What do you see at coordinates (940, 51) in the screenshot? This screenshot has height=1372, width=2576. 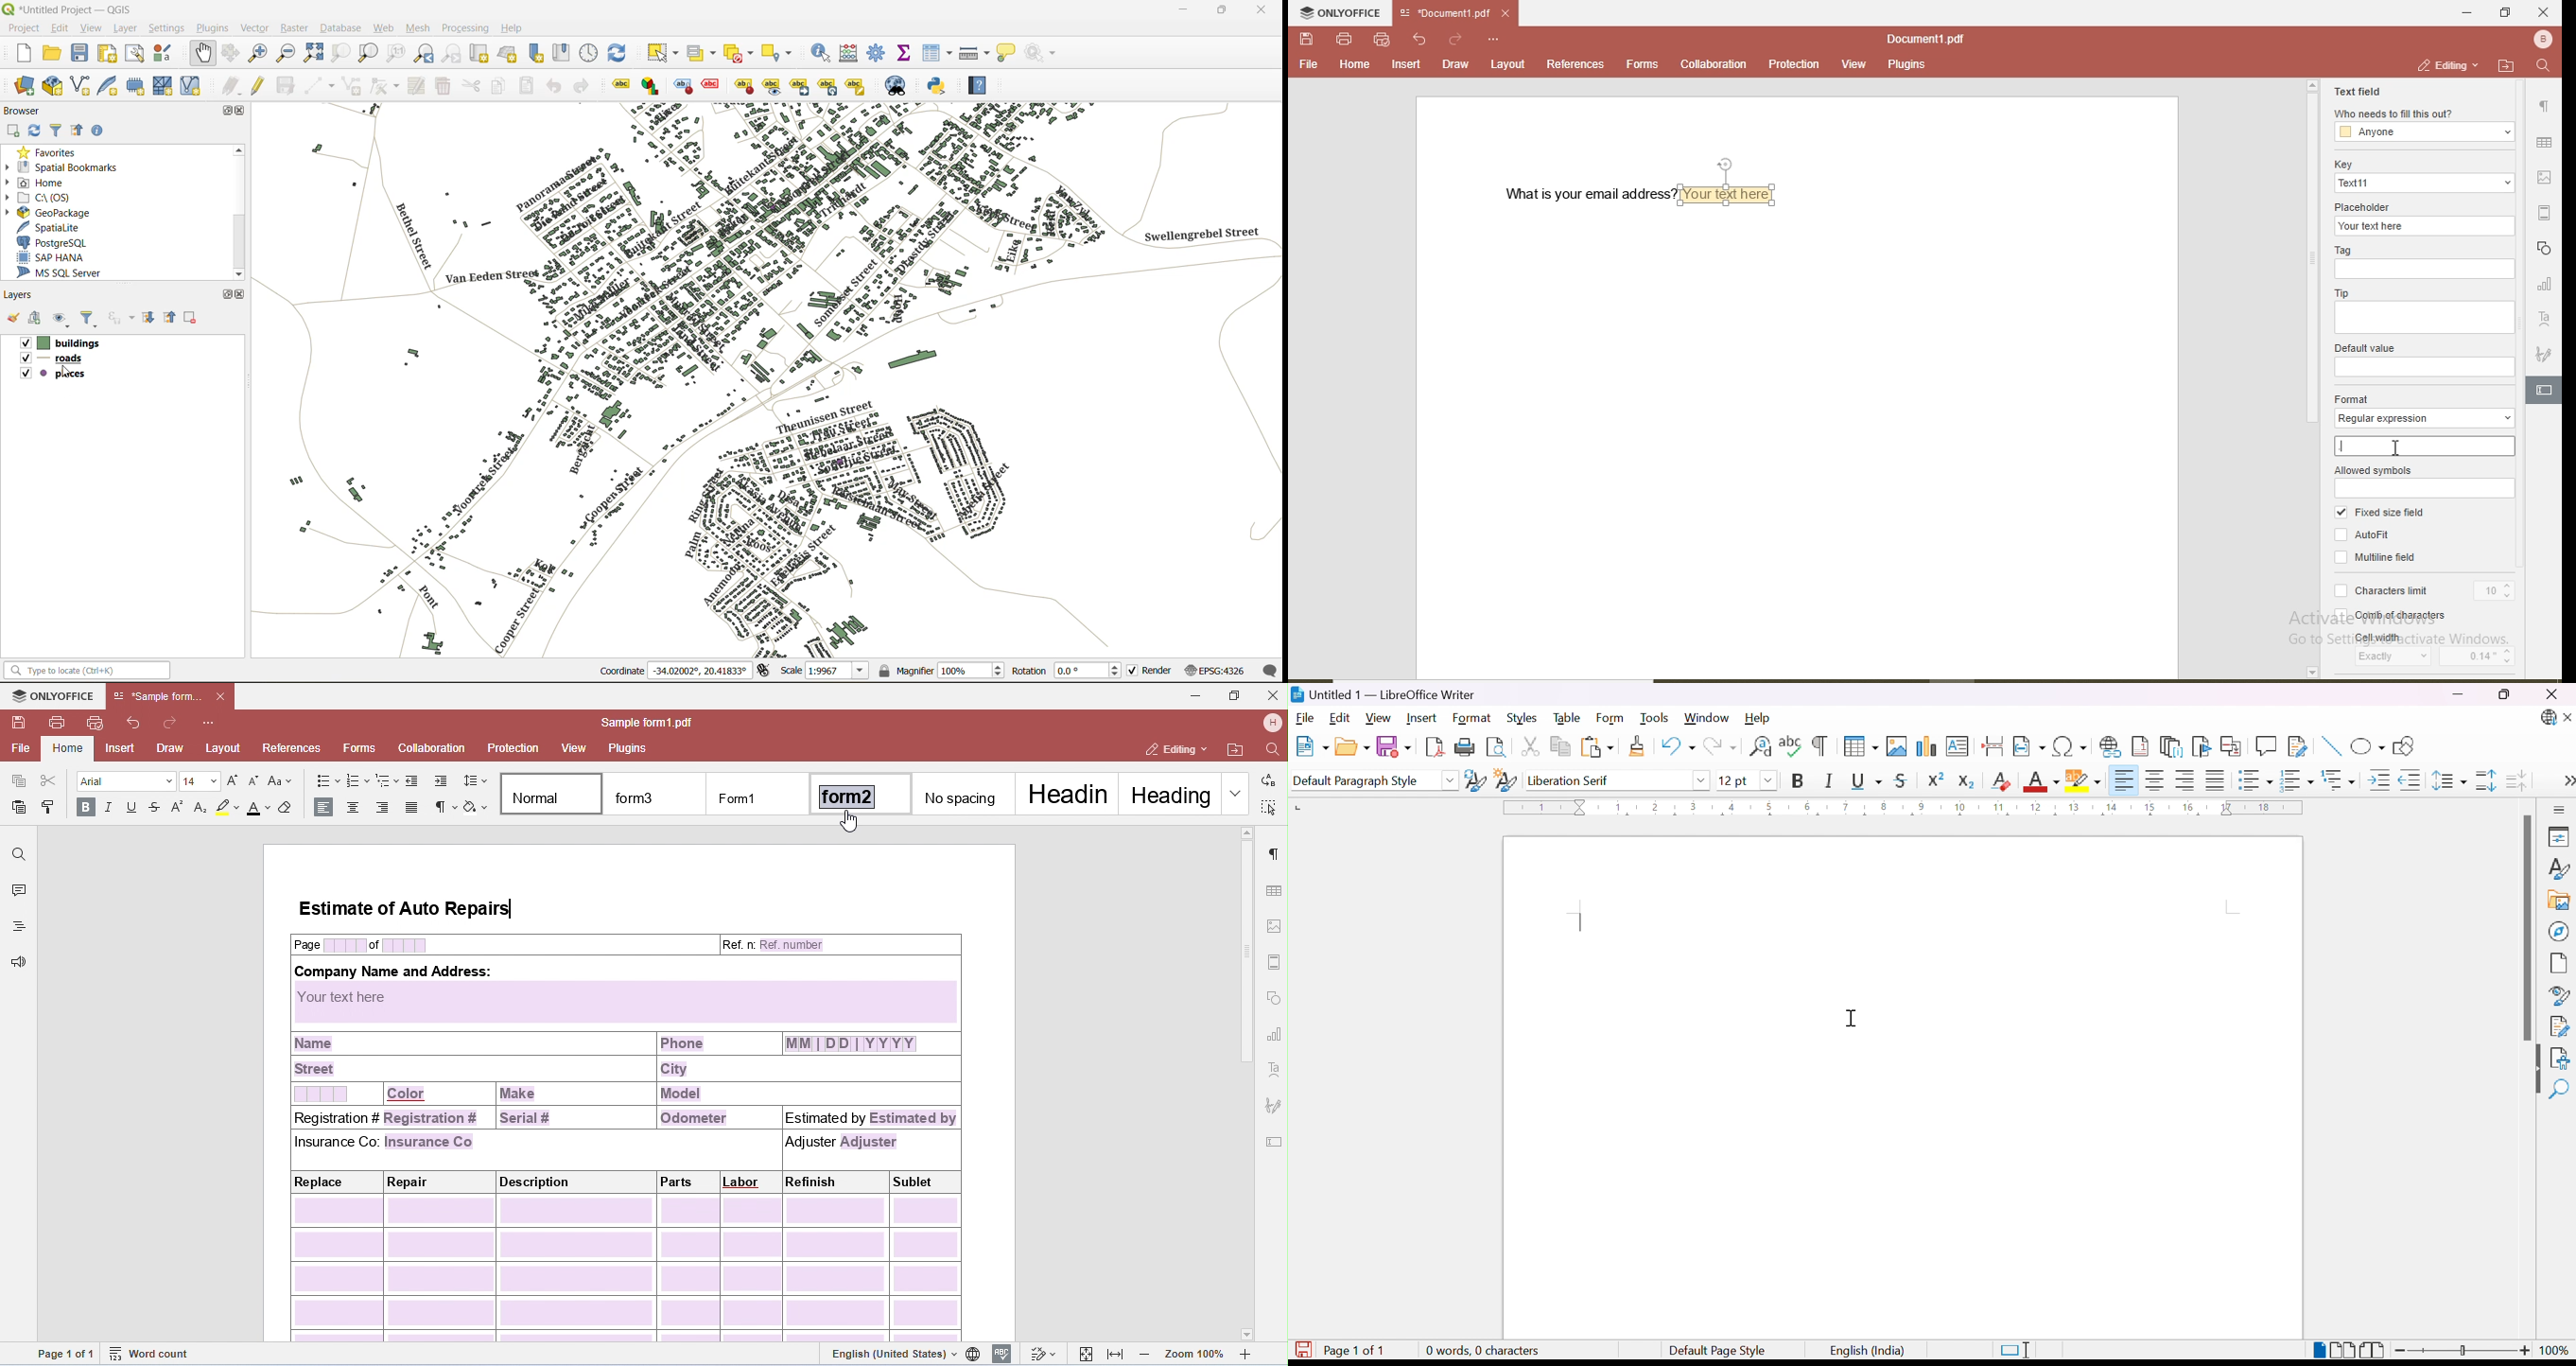 I see `attributes table` at bounding box center [940, 51].